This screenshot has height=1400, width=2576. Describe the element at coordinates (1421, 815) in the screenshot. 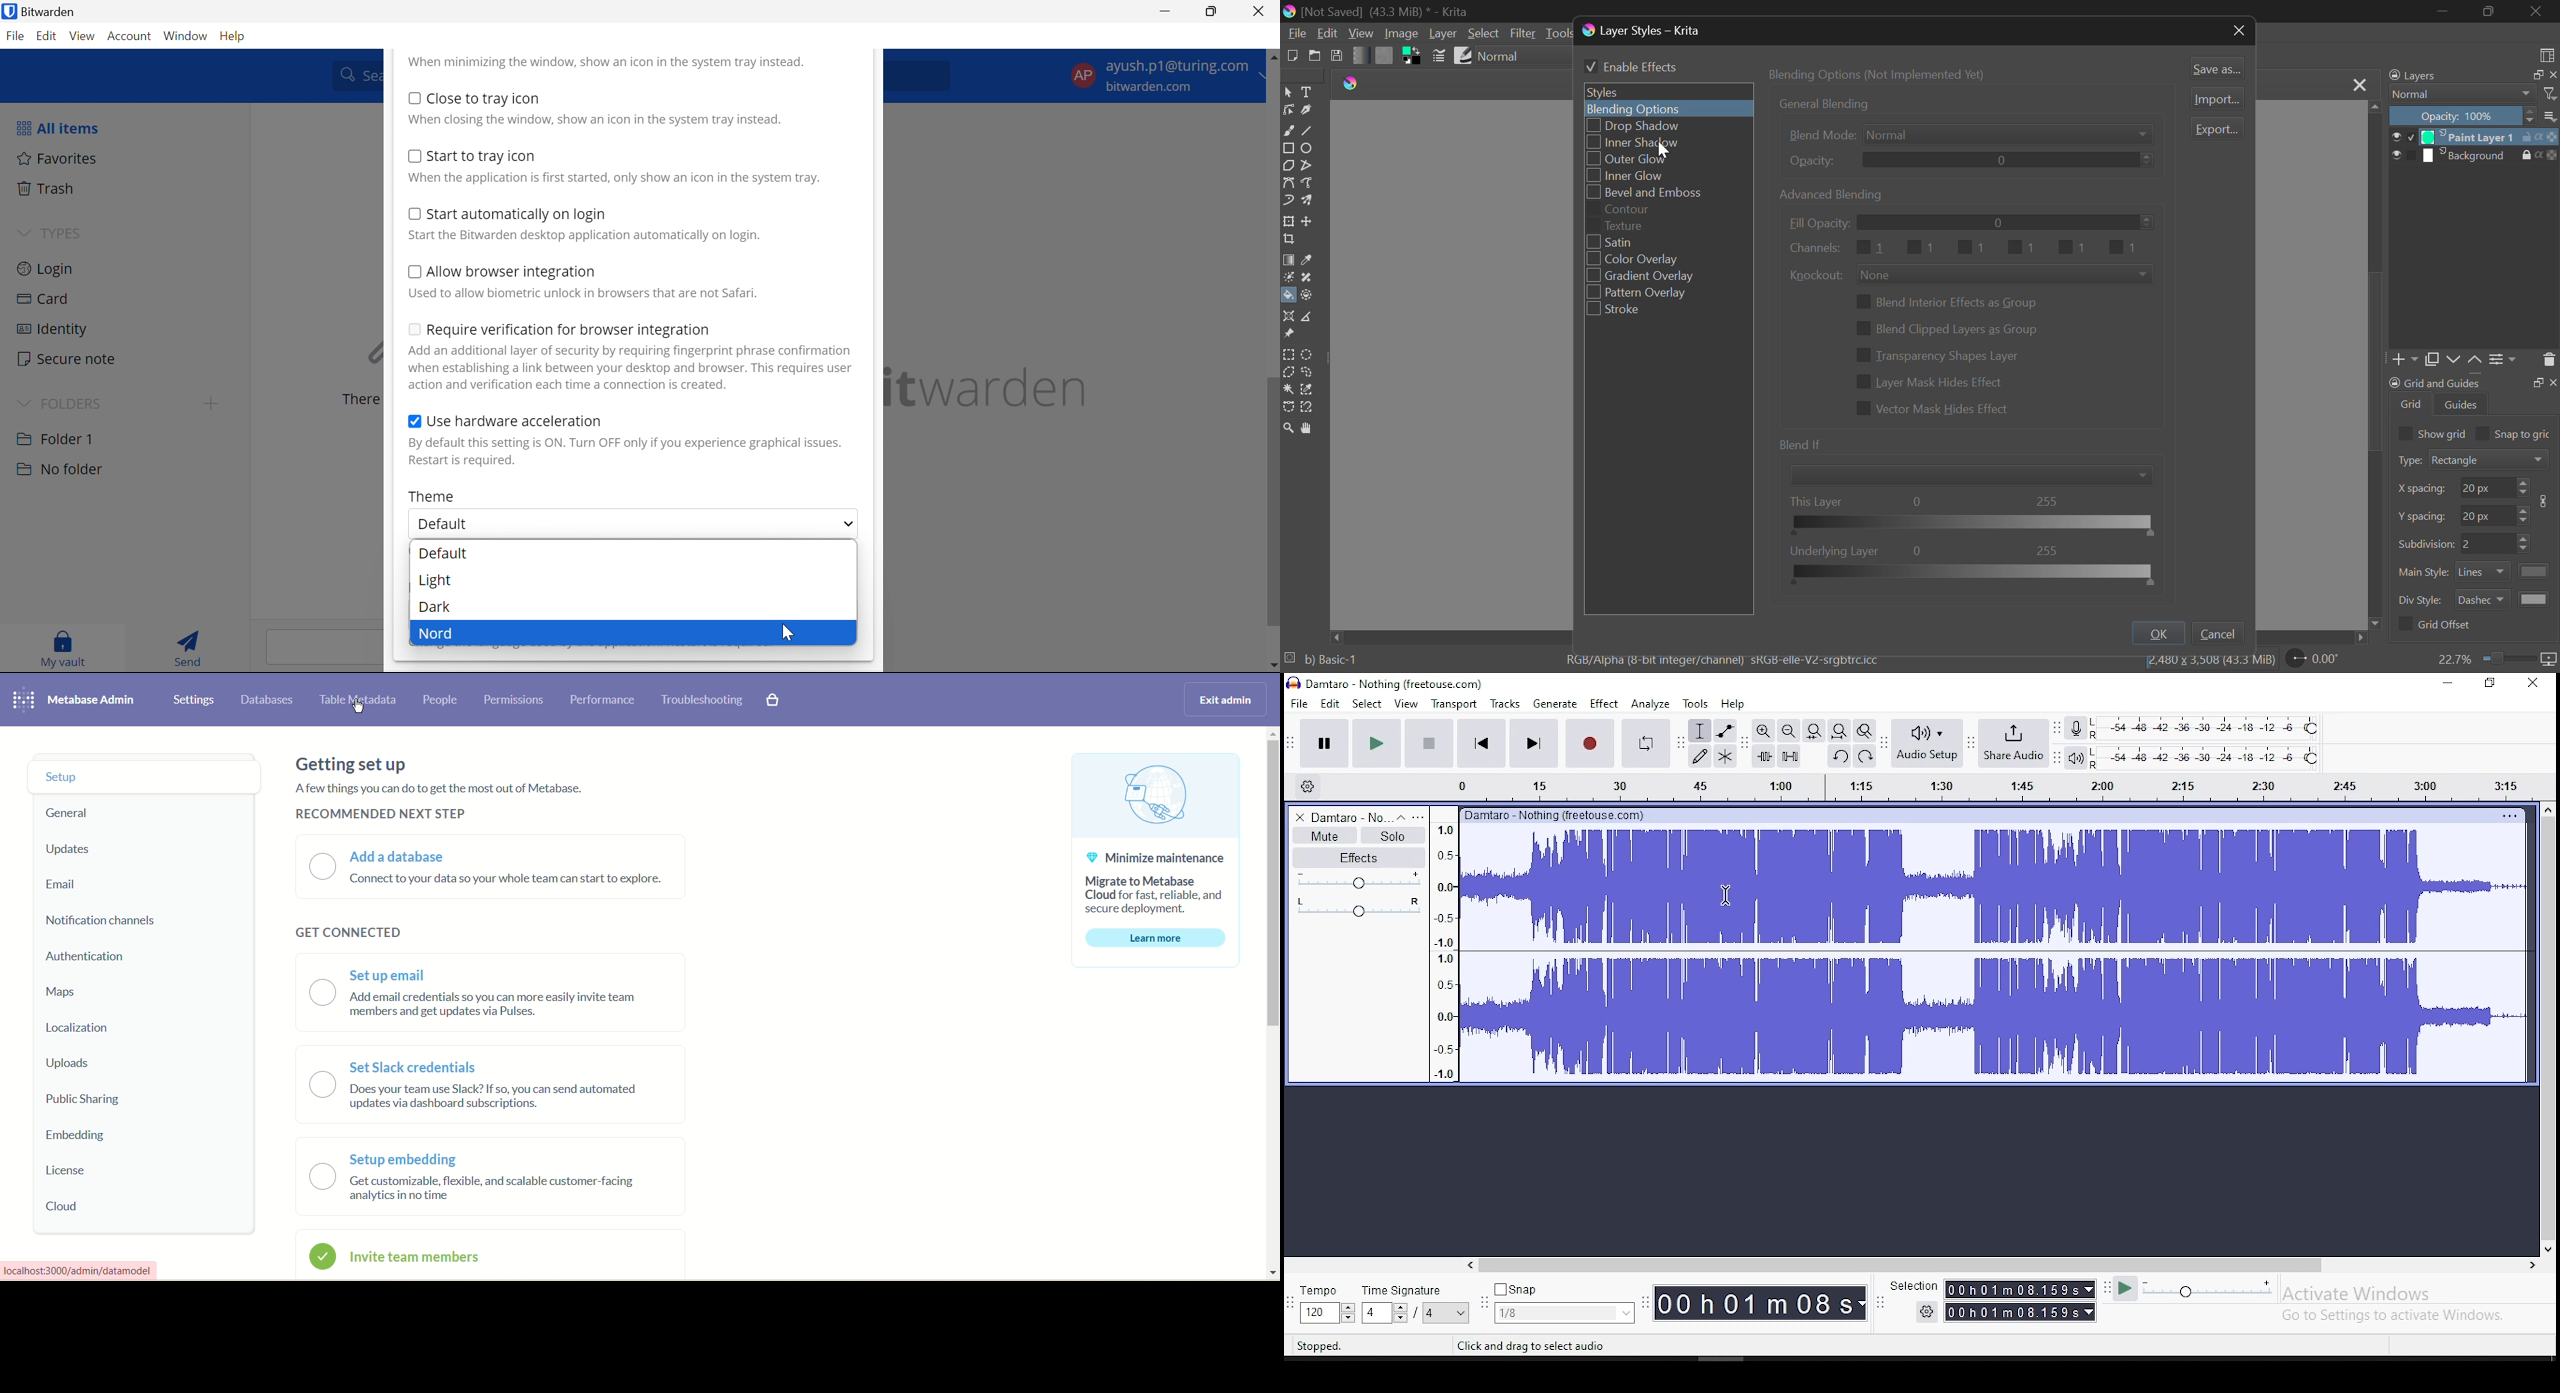

I see `open menu` at that location.